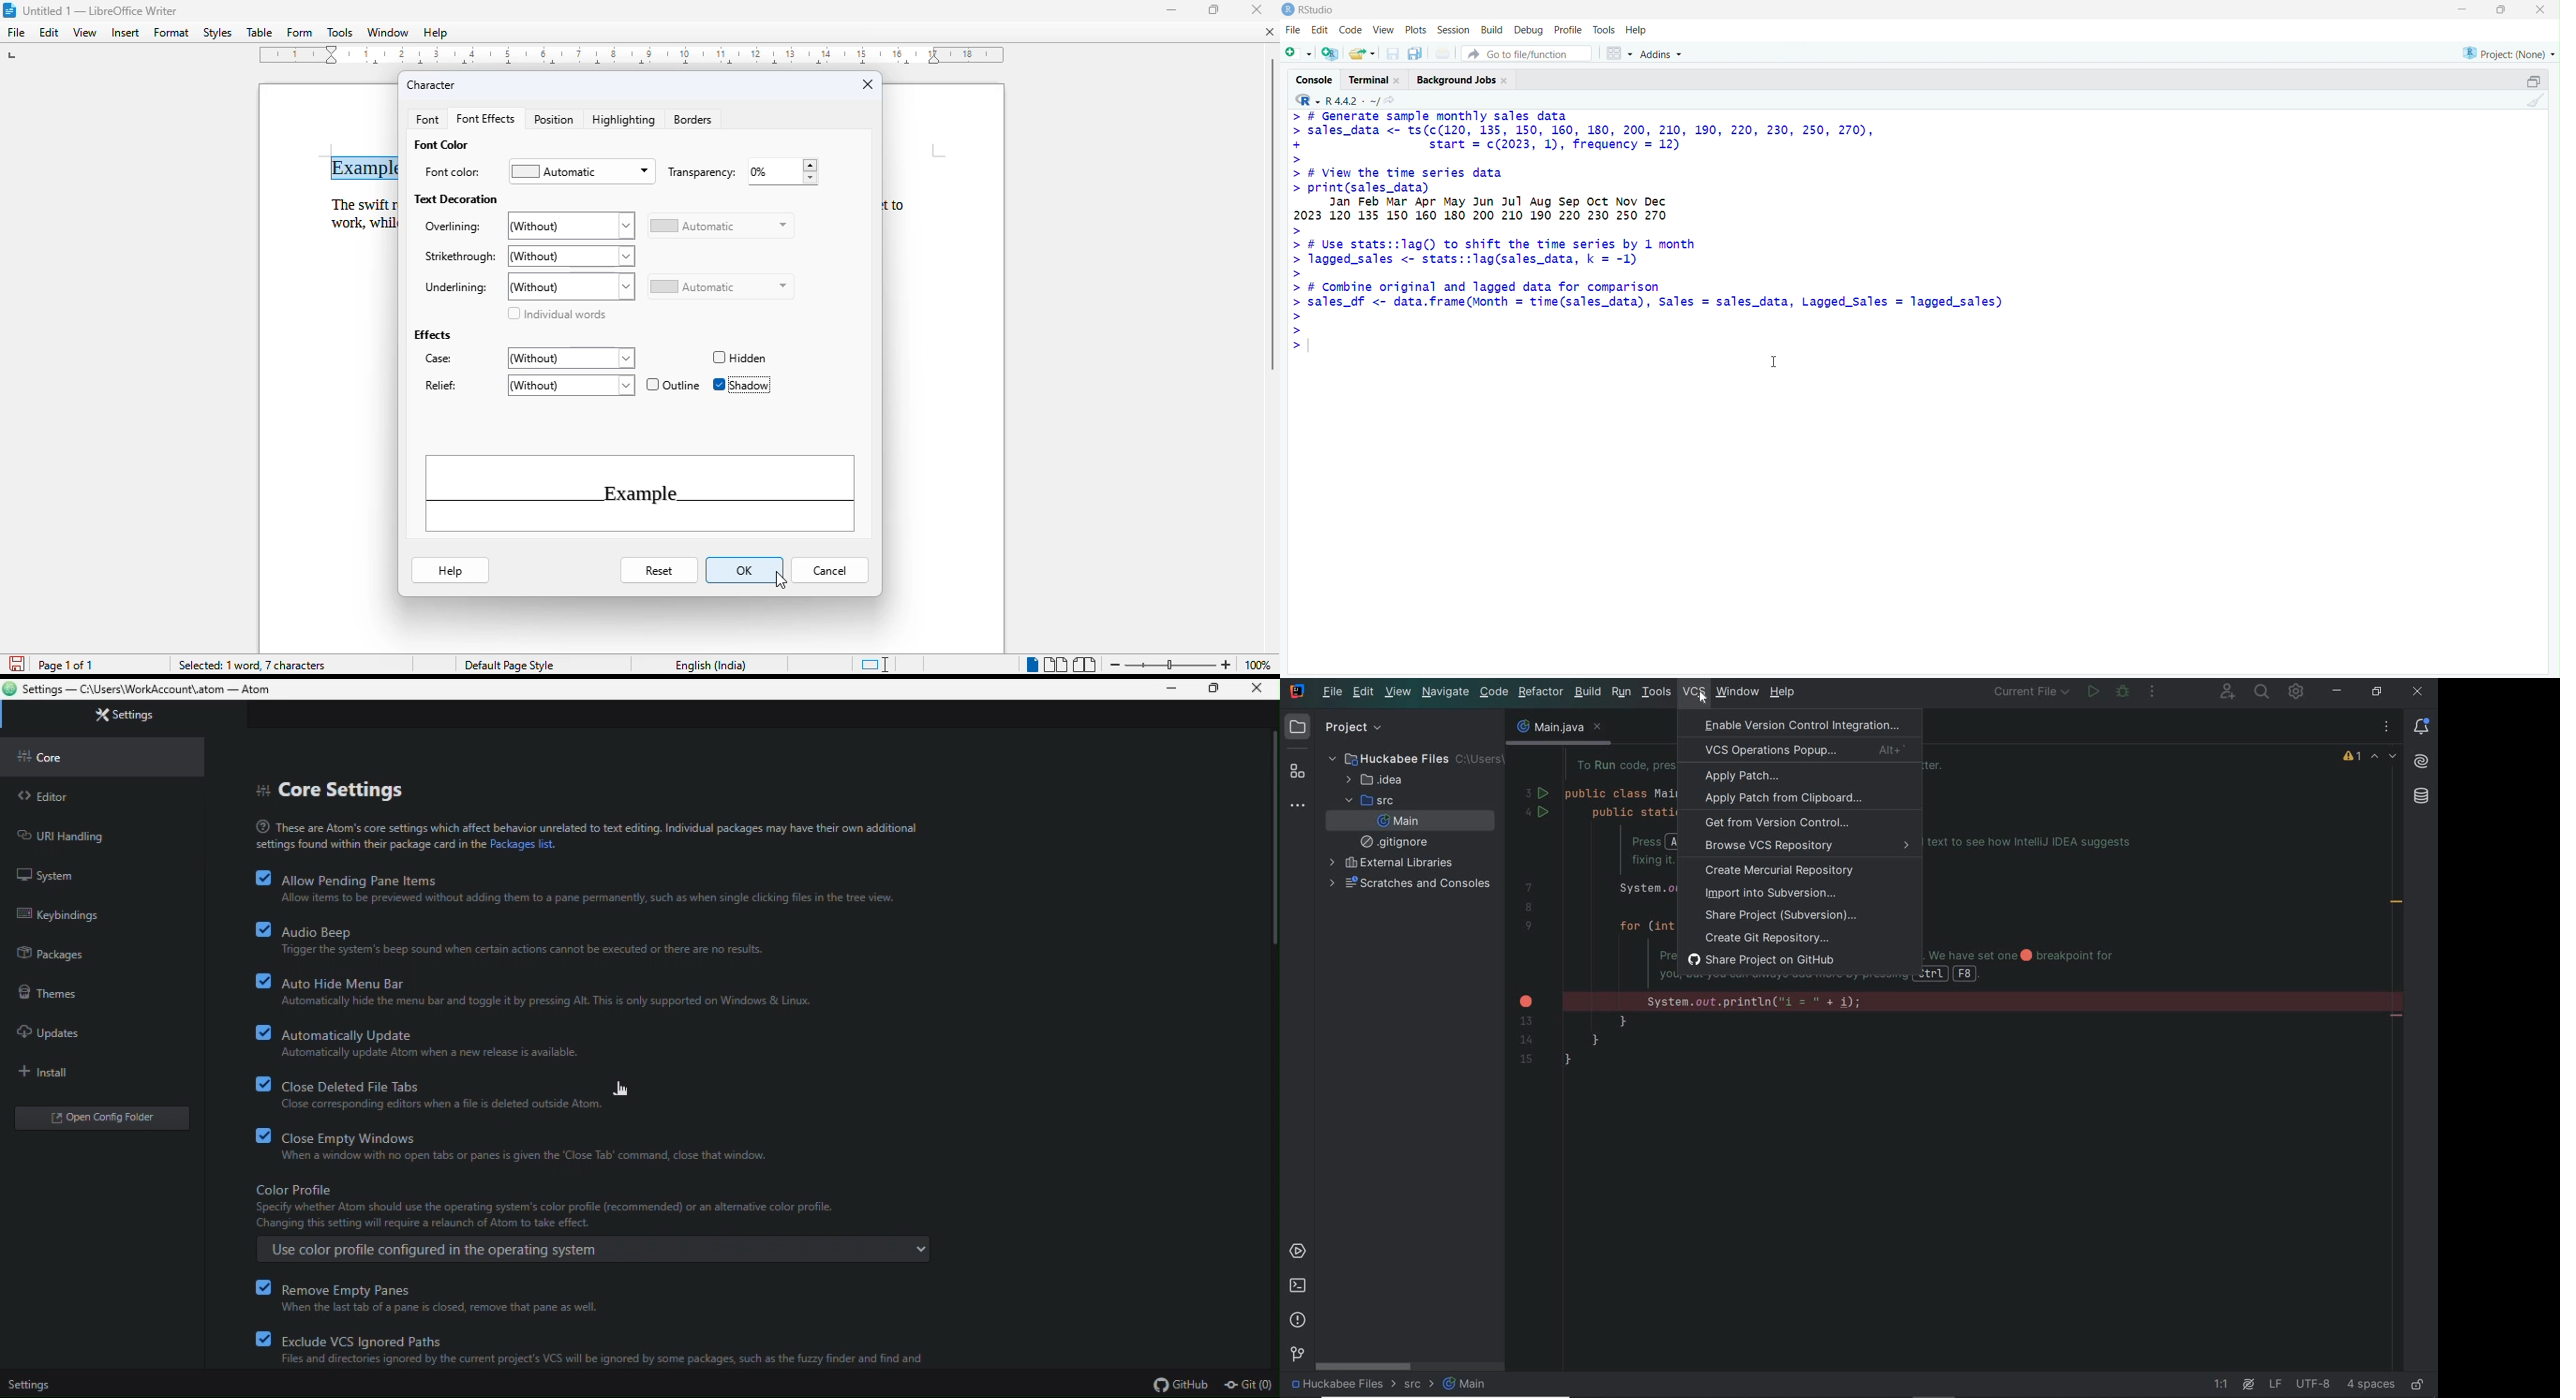 Image resolution: width=2576 pixels, height=1400 pixels. Describe the element at coordinates (1309, 10) in the screenshot. I see `Rstudio` at that location.